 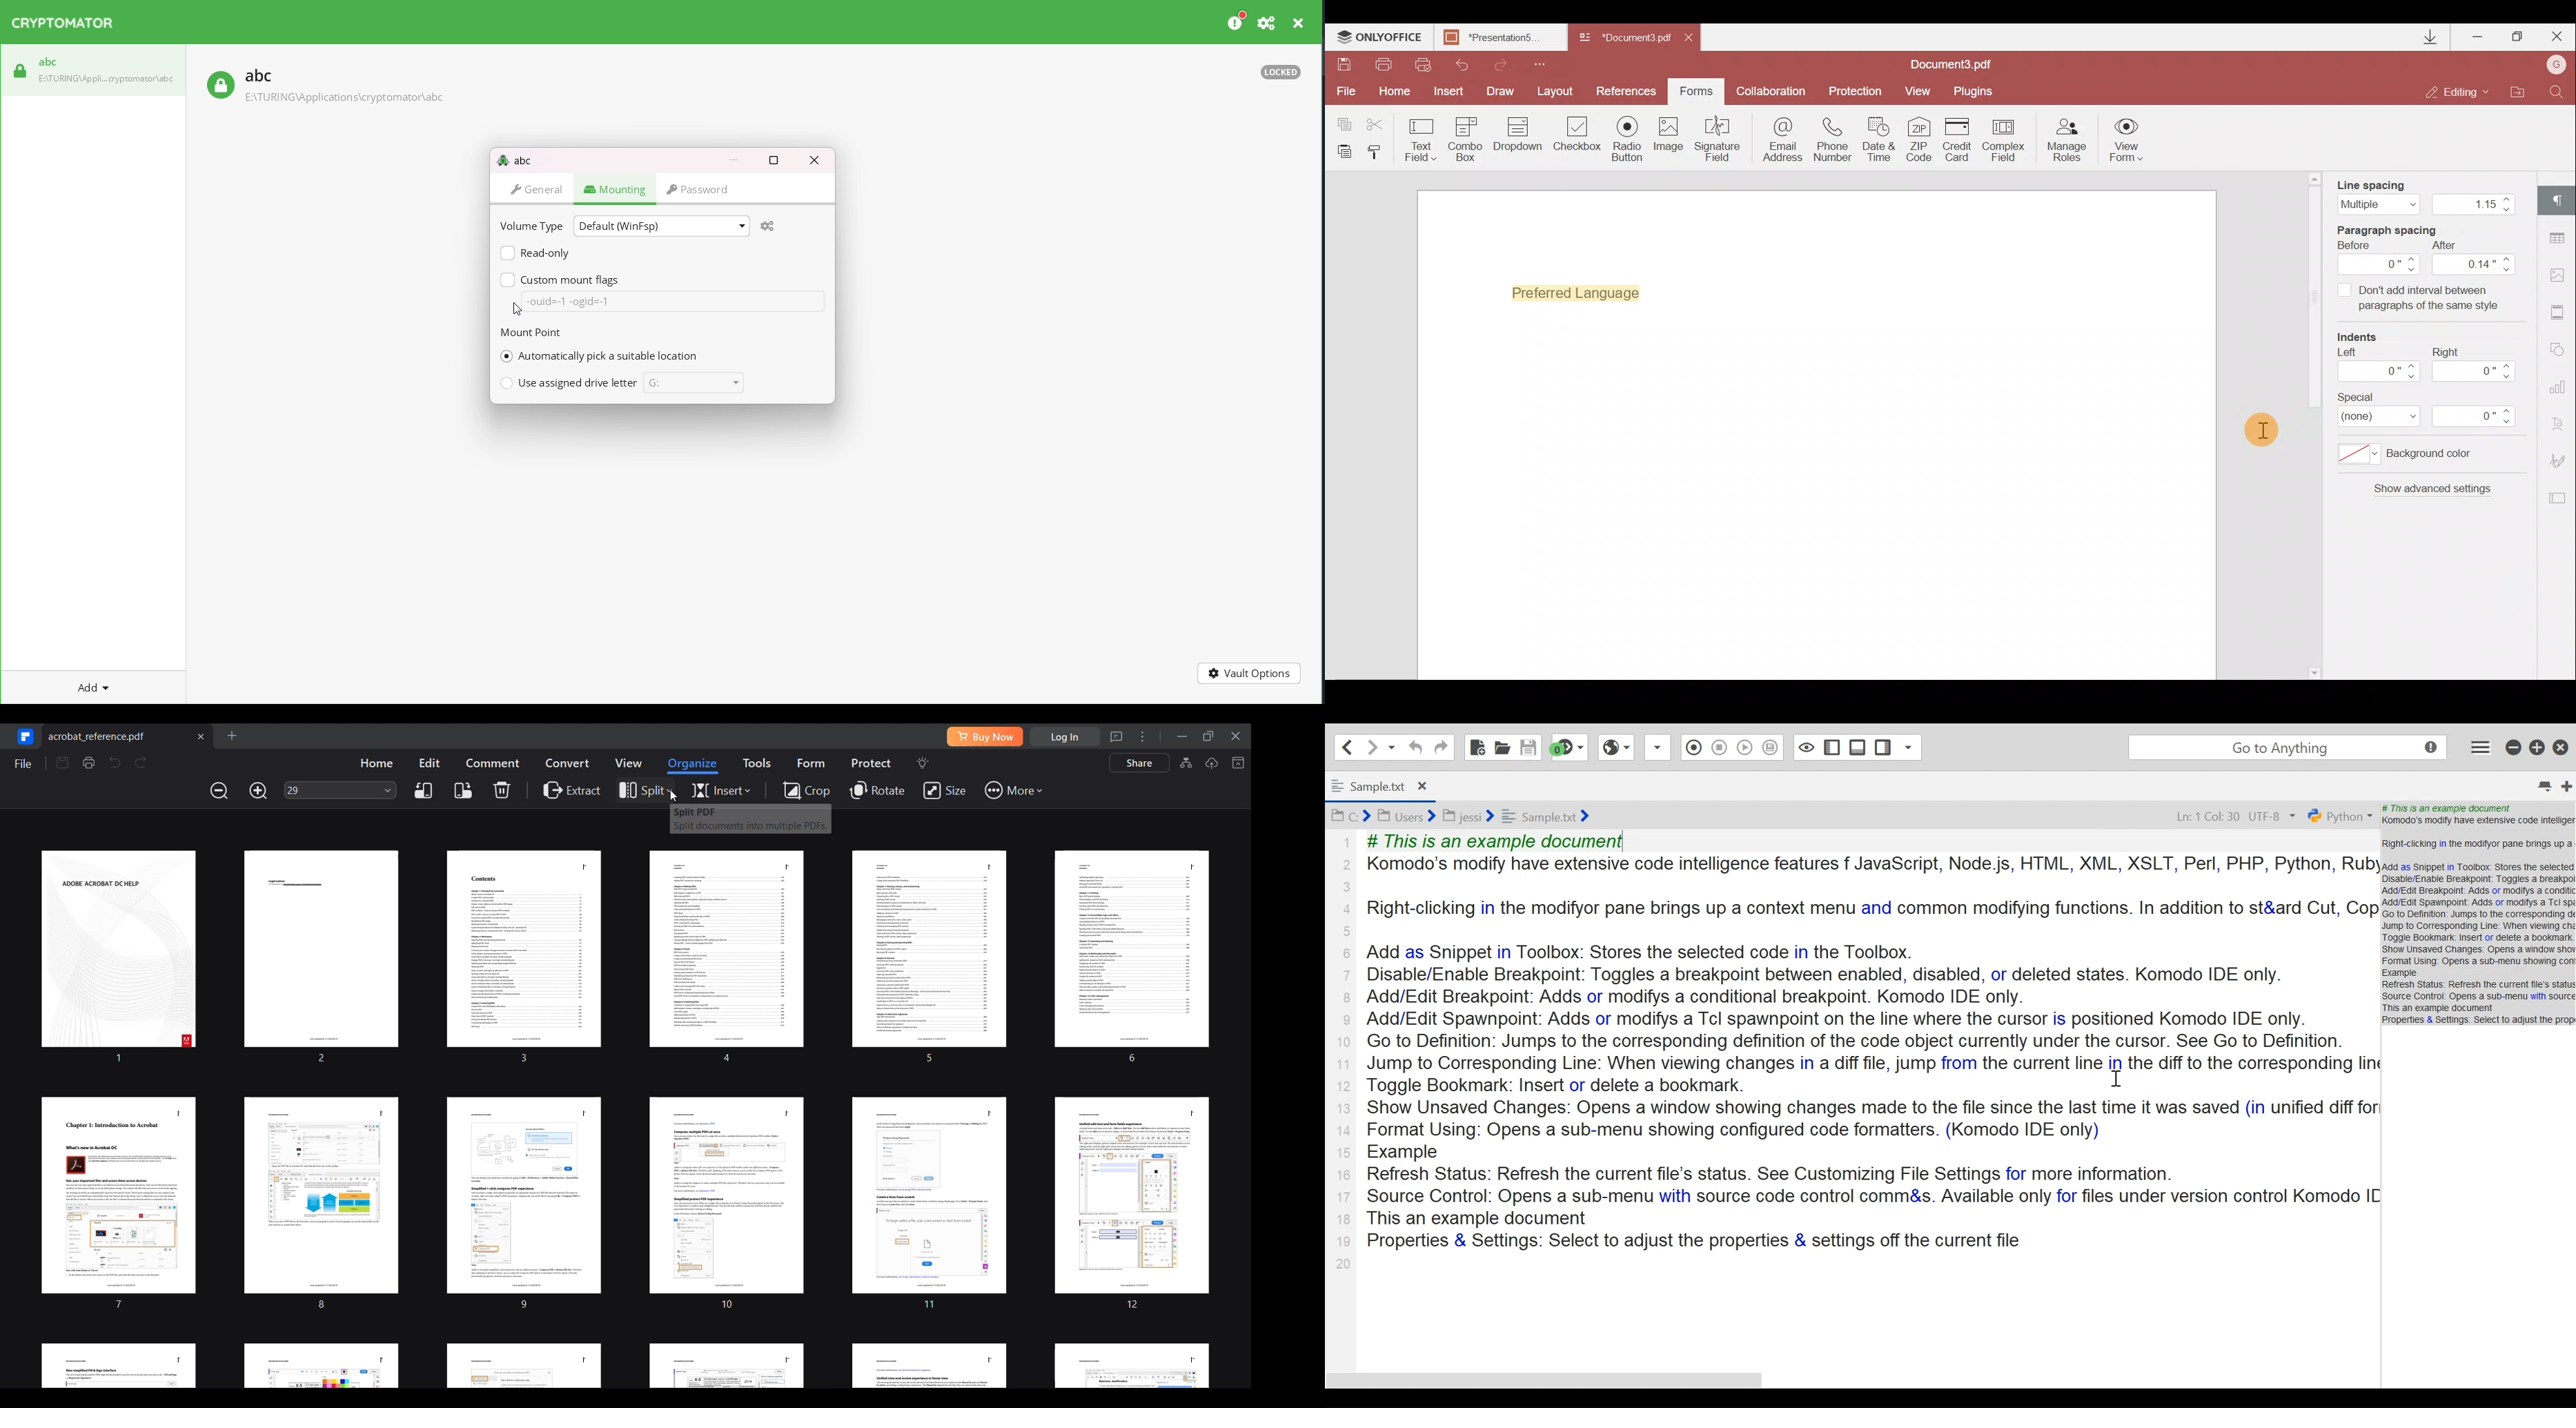 What do you see at coordinates (344, 98) in the screenshot?
I see `path` at bounding box center [344, 98].